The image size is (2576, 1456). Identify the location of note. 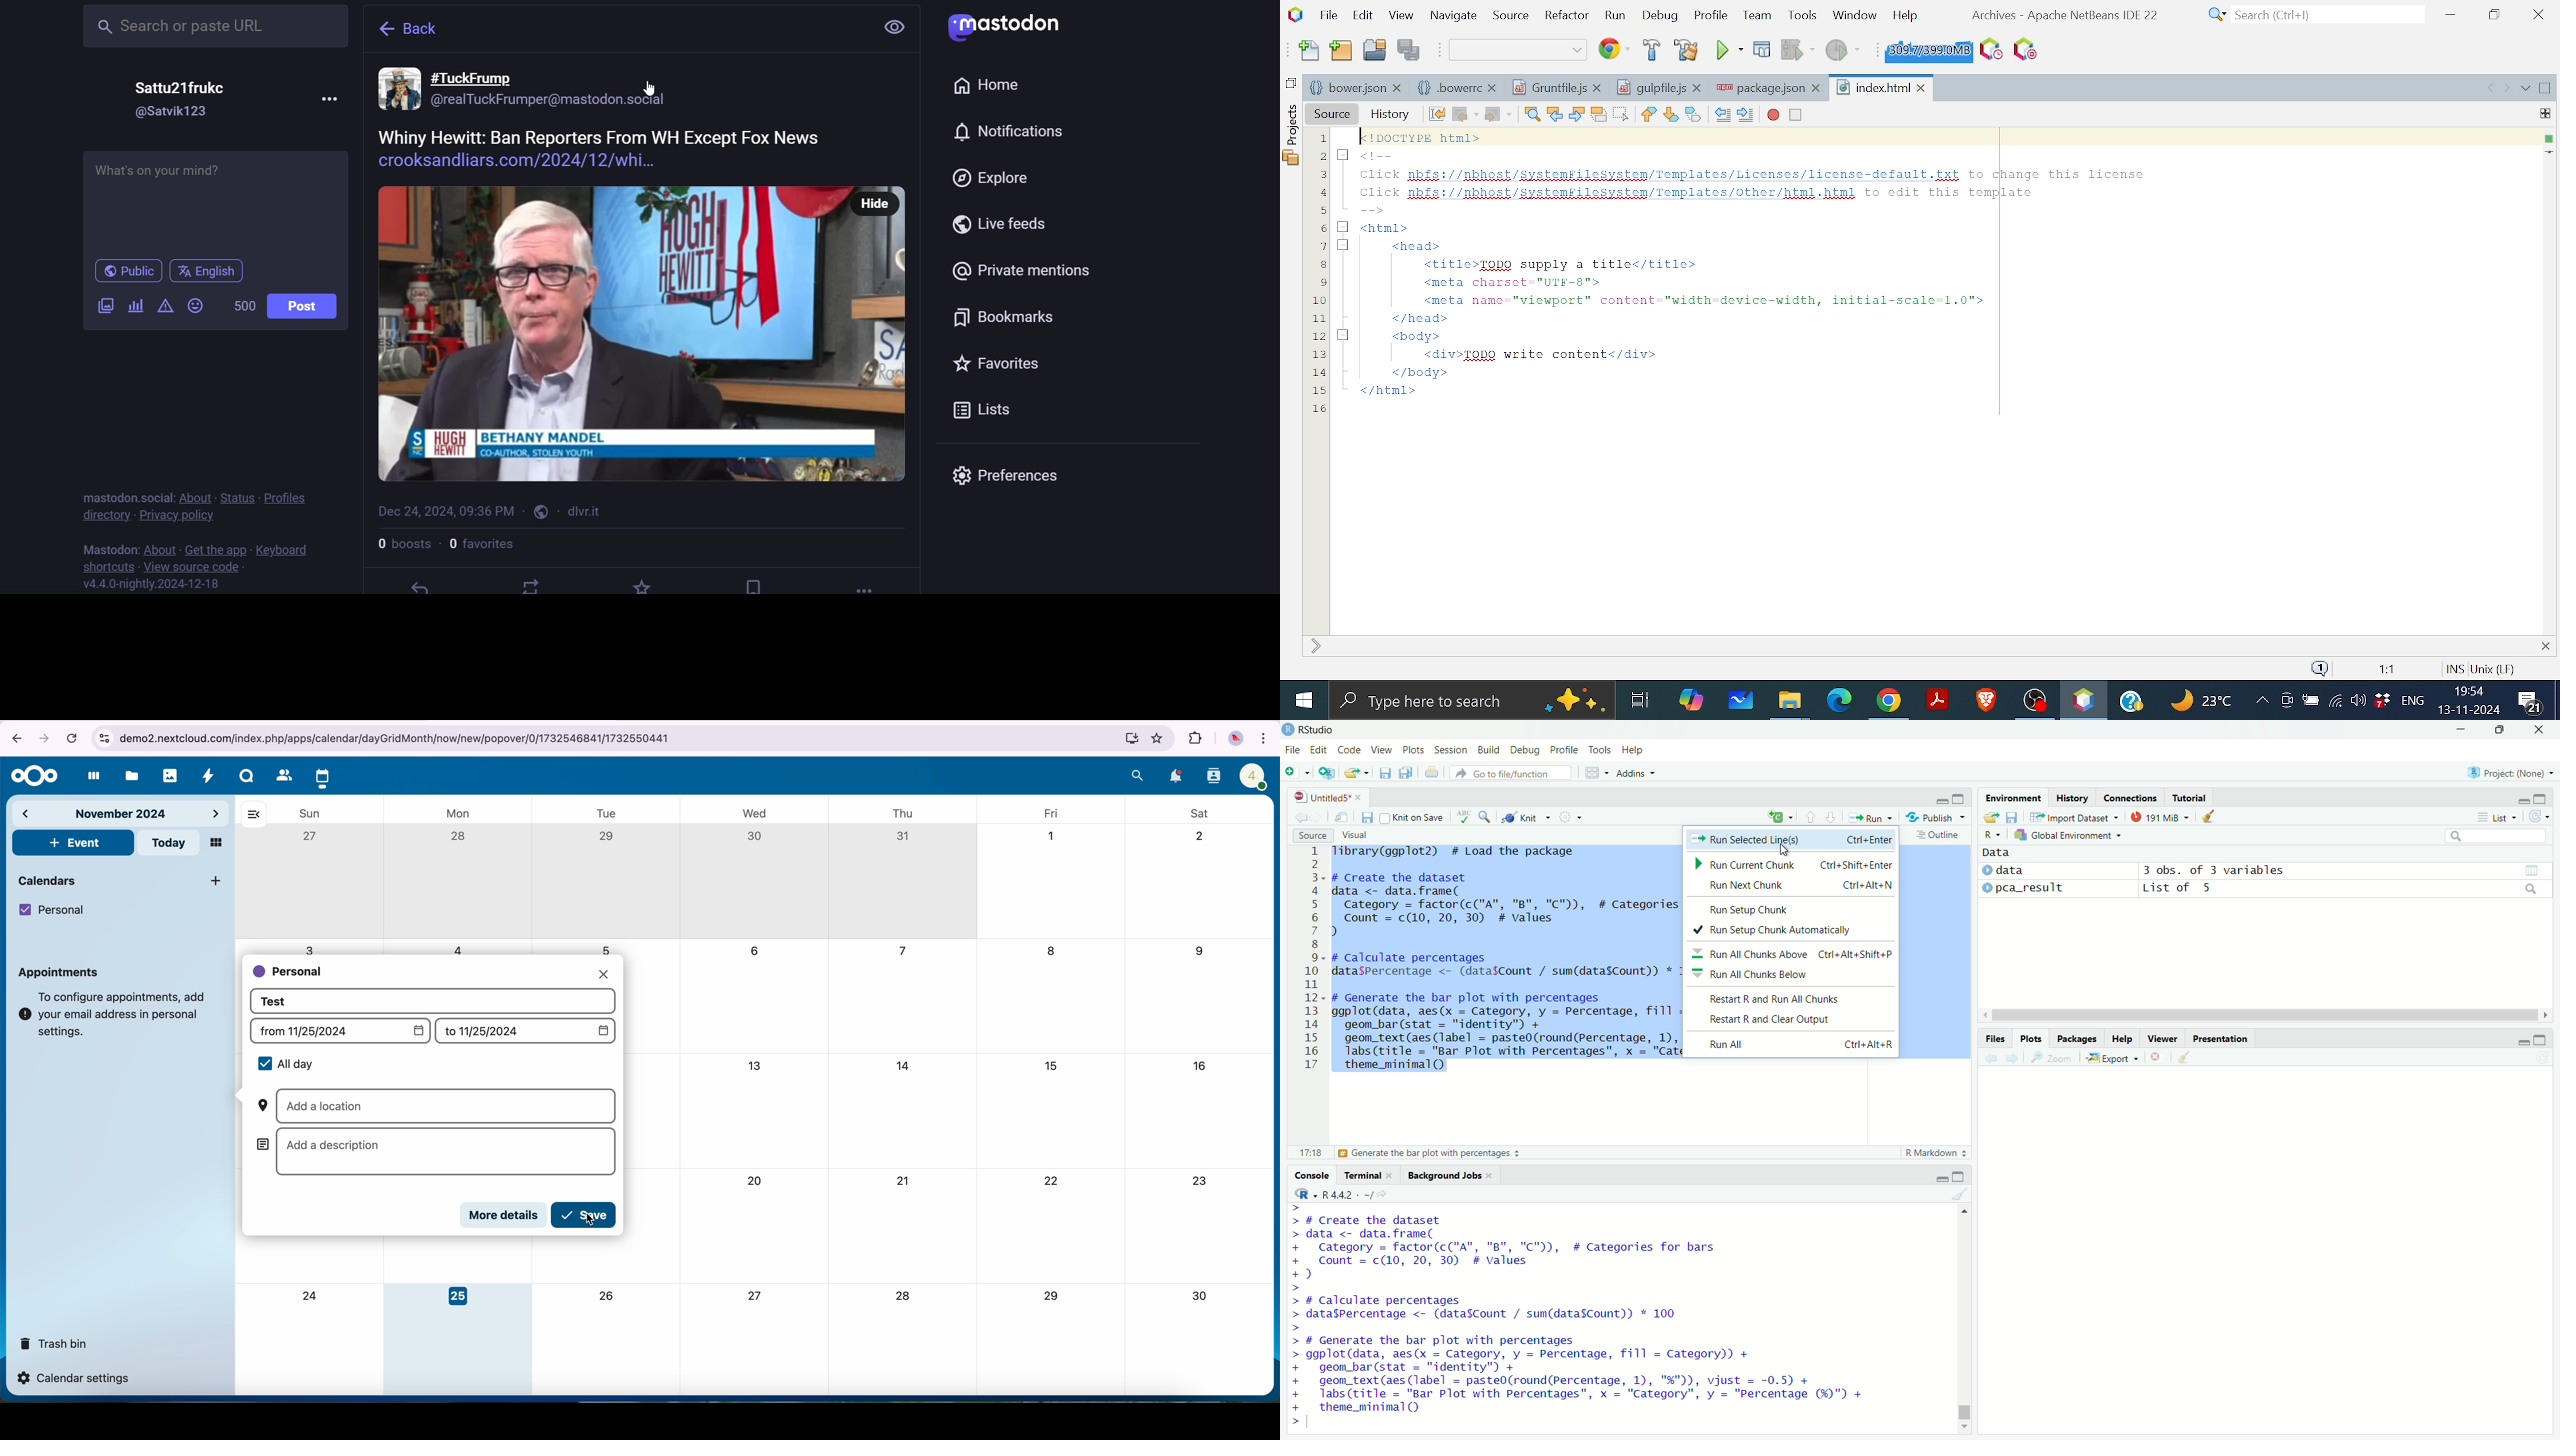
(114, 1015).